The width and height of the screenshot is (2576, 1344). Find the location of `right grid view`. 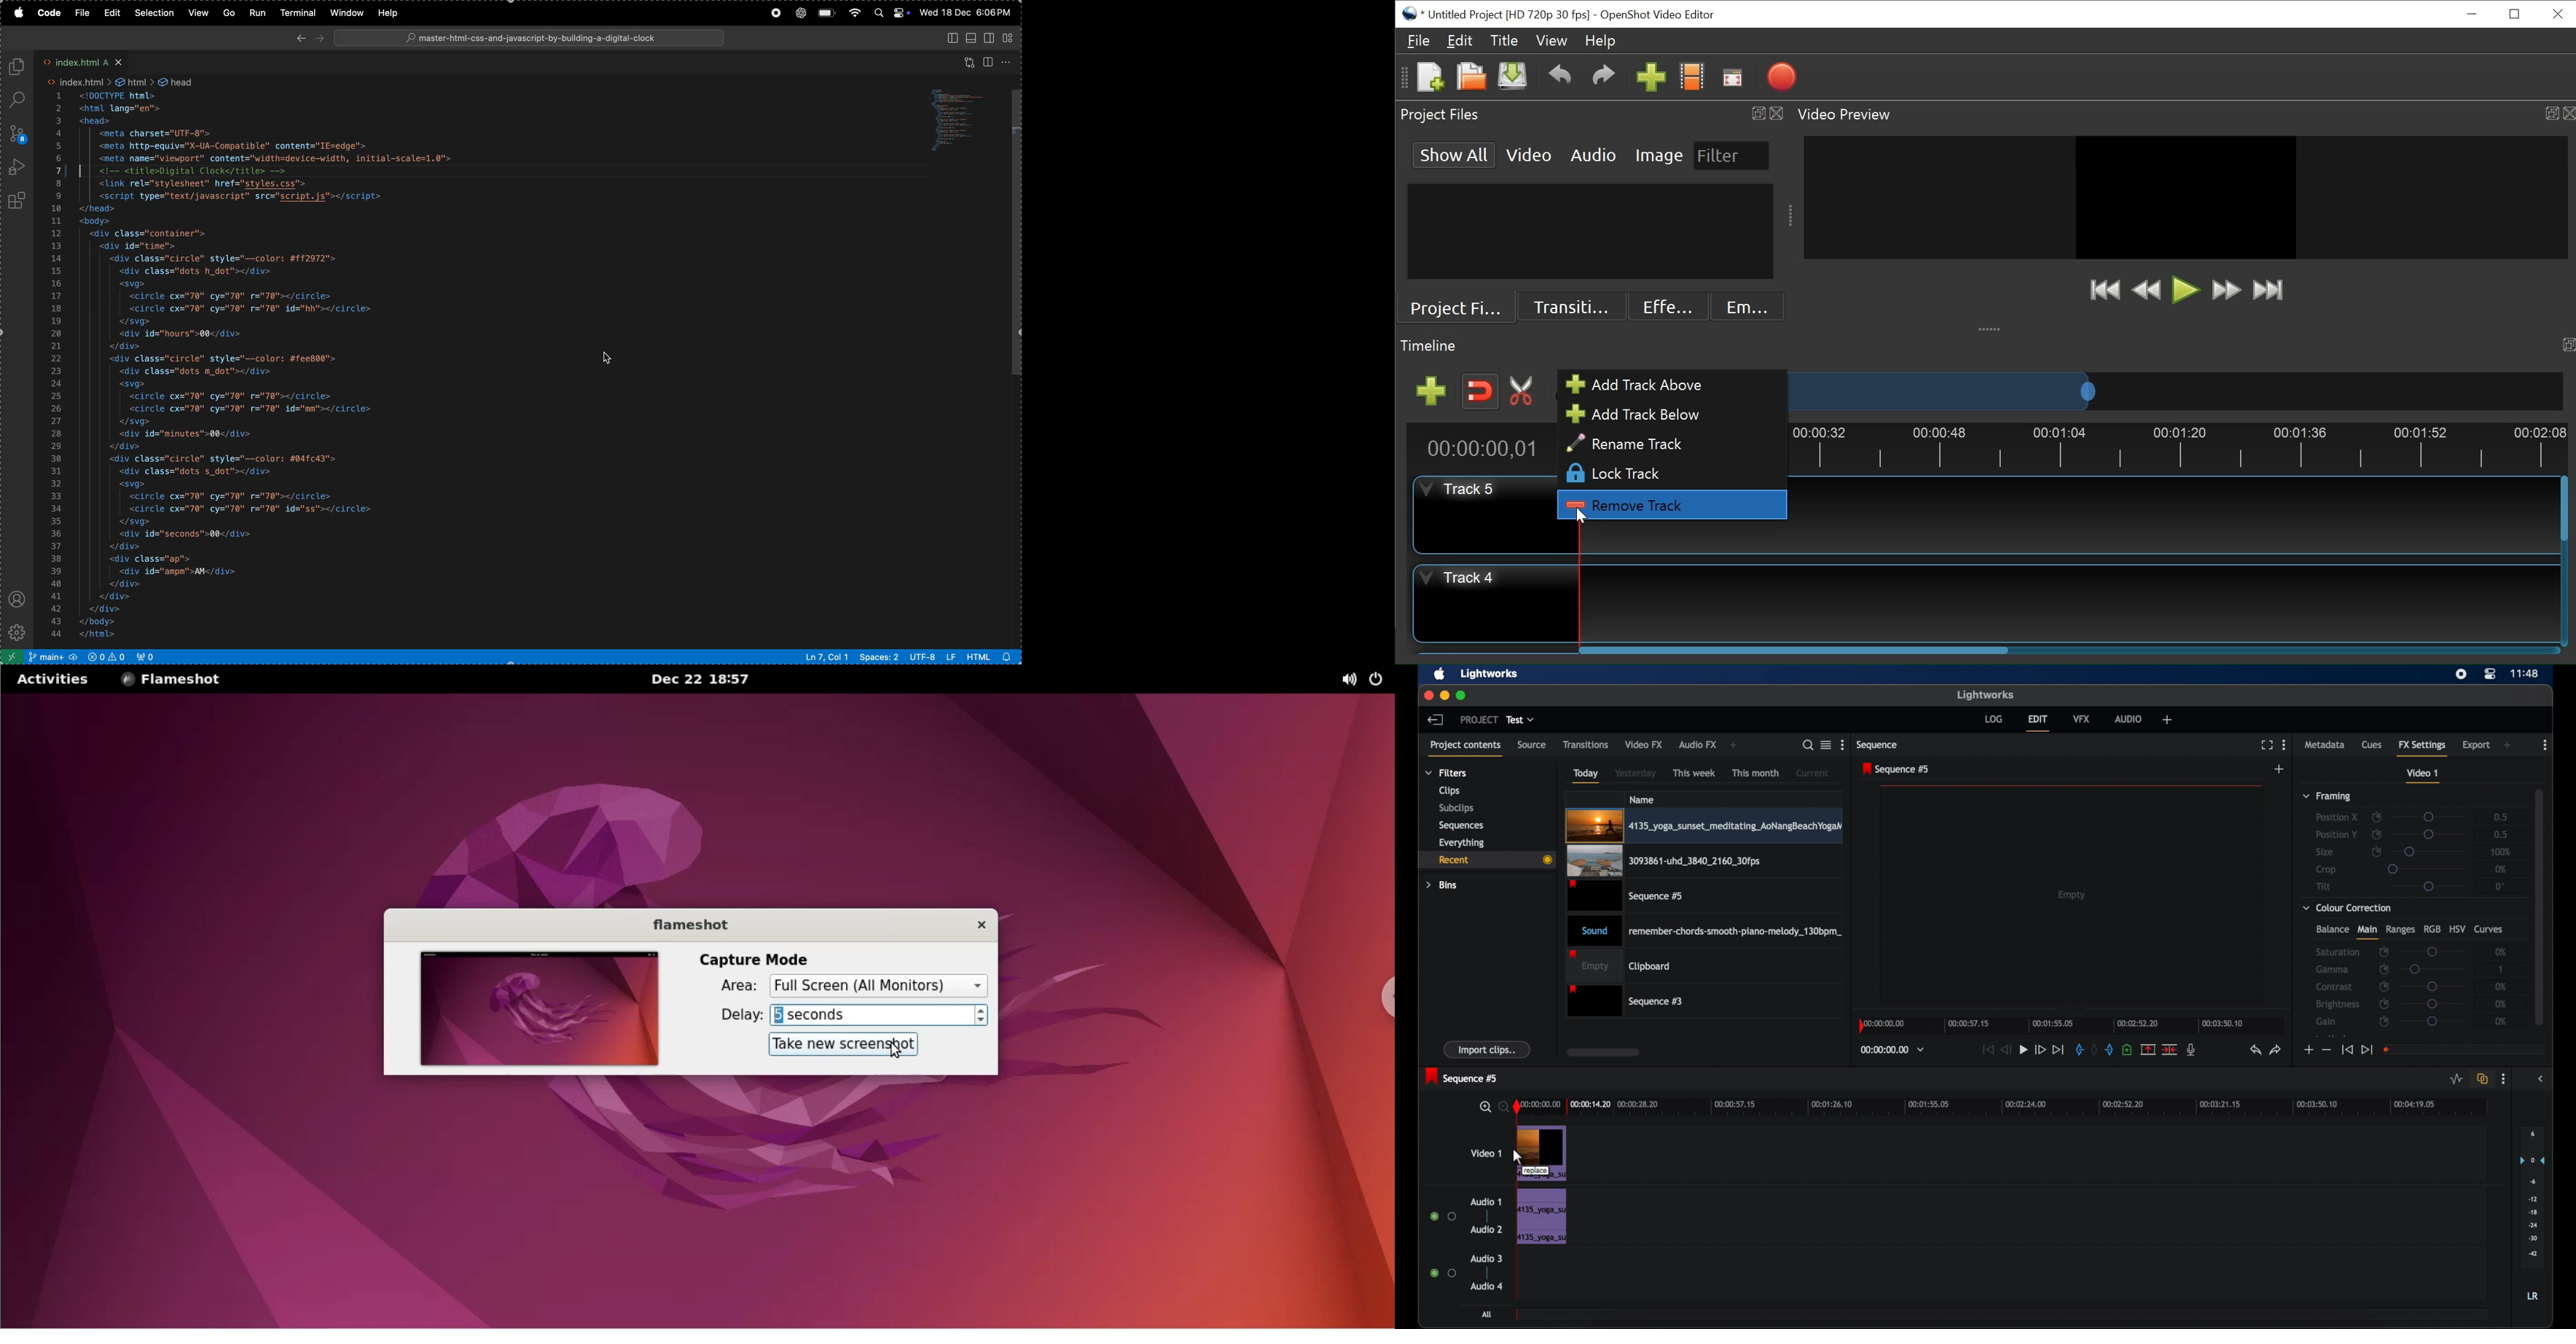

right grid view is located at coordinates (952, 39).